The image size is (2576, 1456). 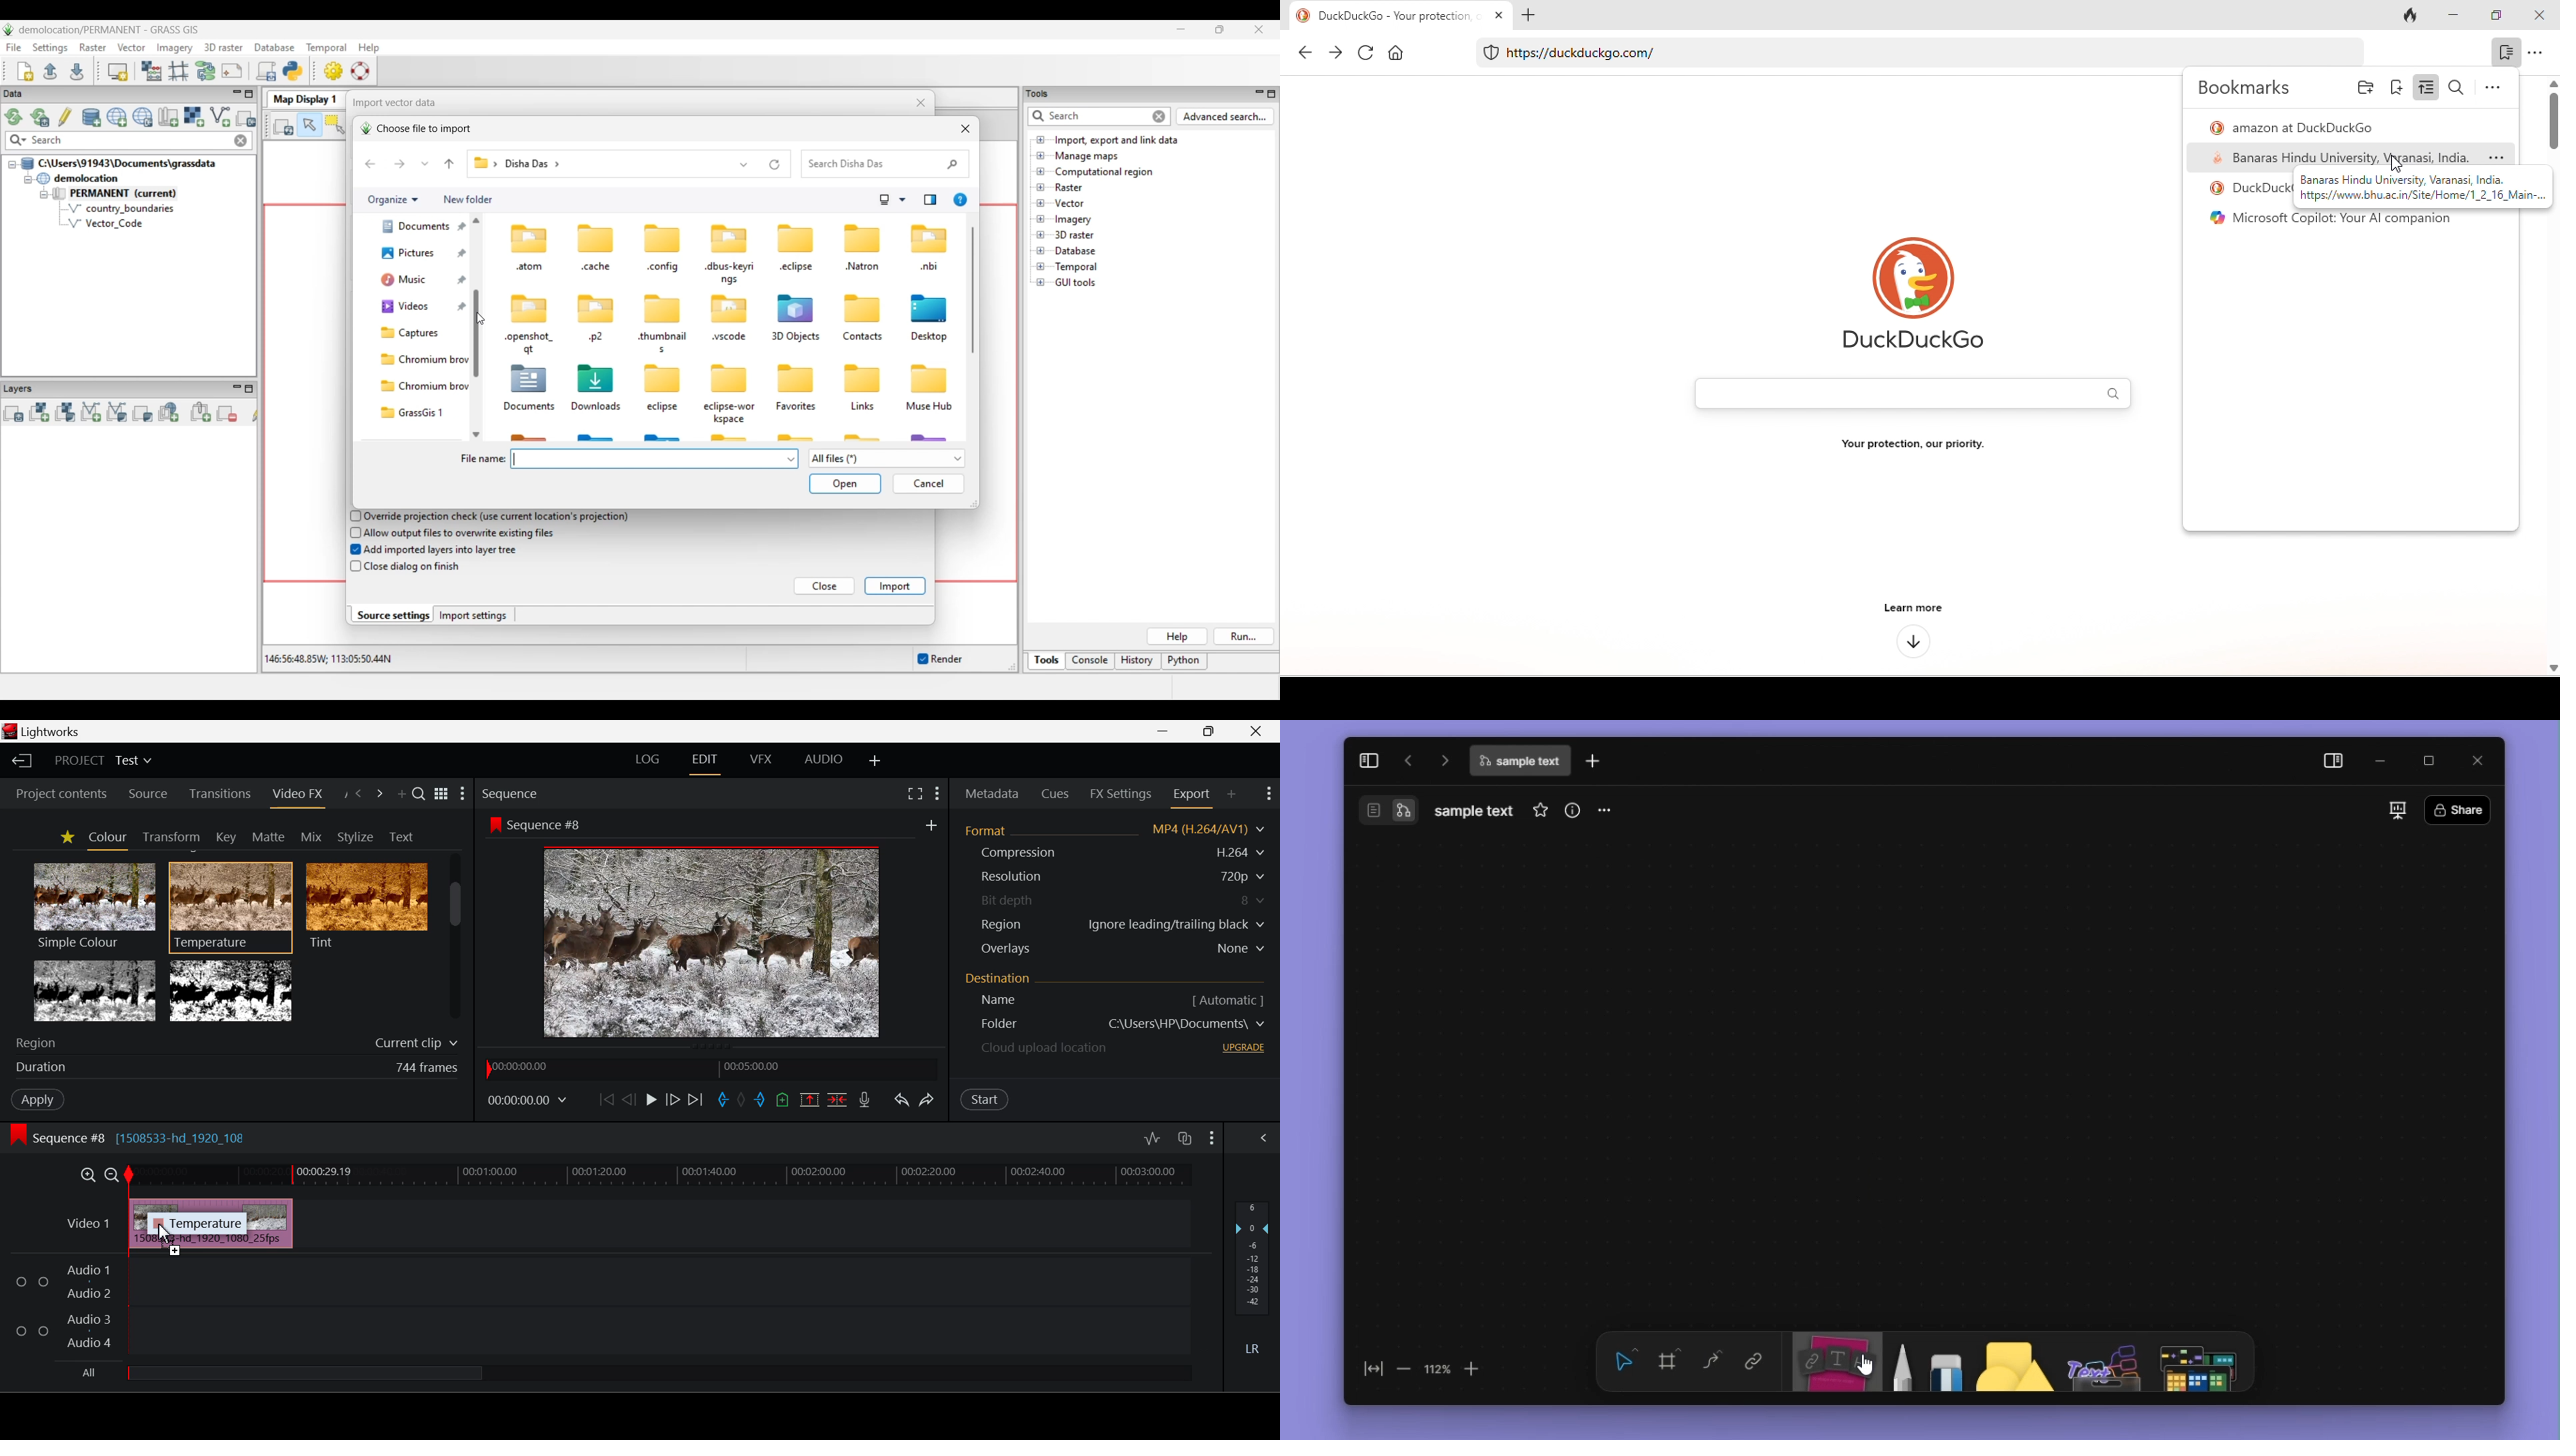 What do you see at coordinates (1405, 1370) in the screenshot?
I see `zoom out` at bounding box center [1405, 1370].